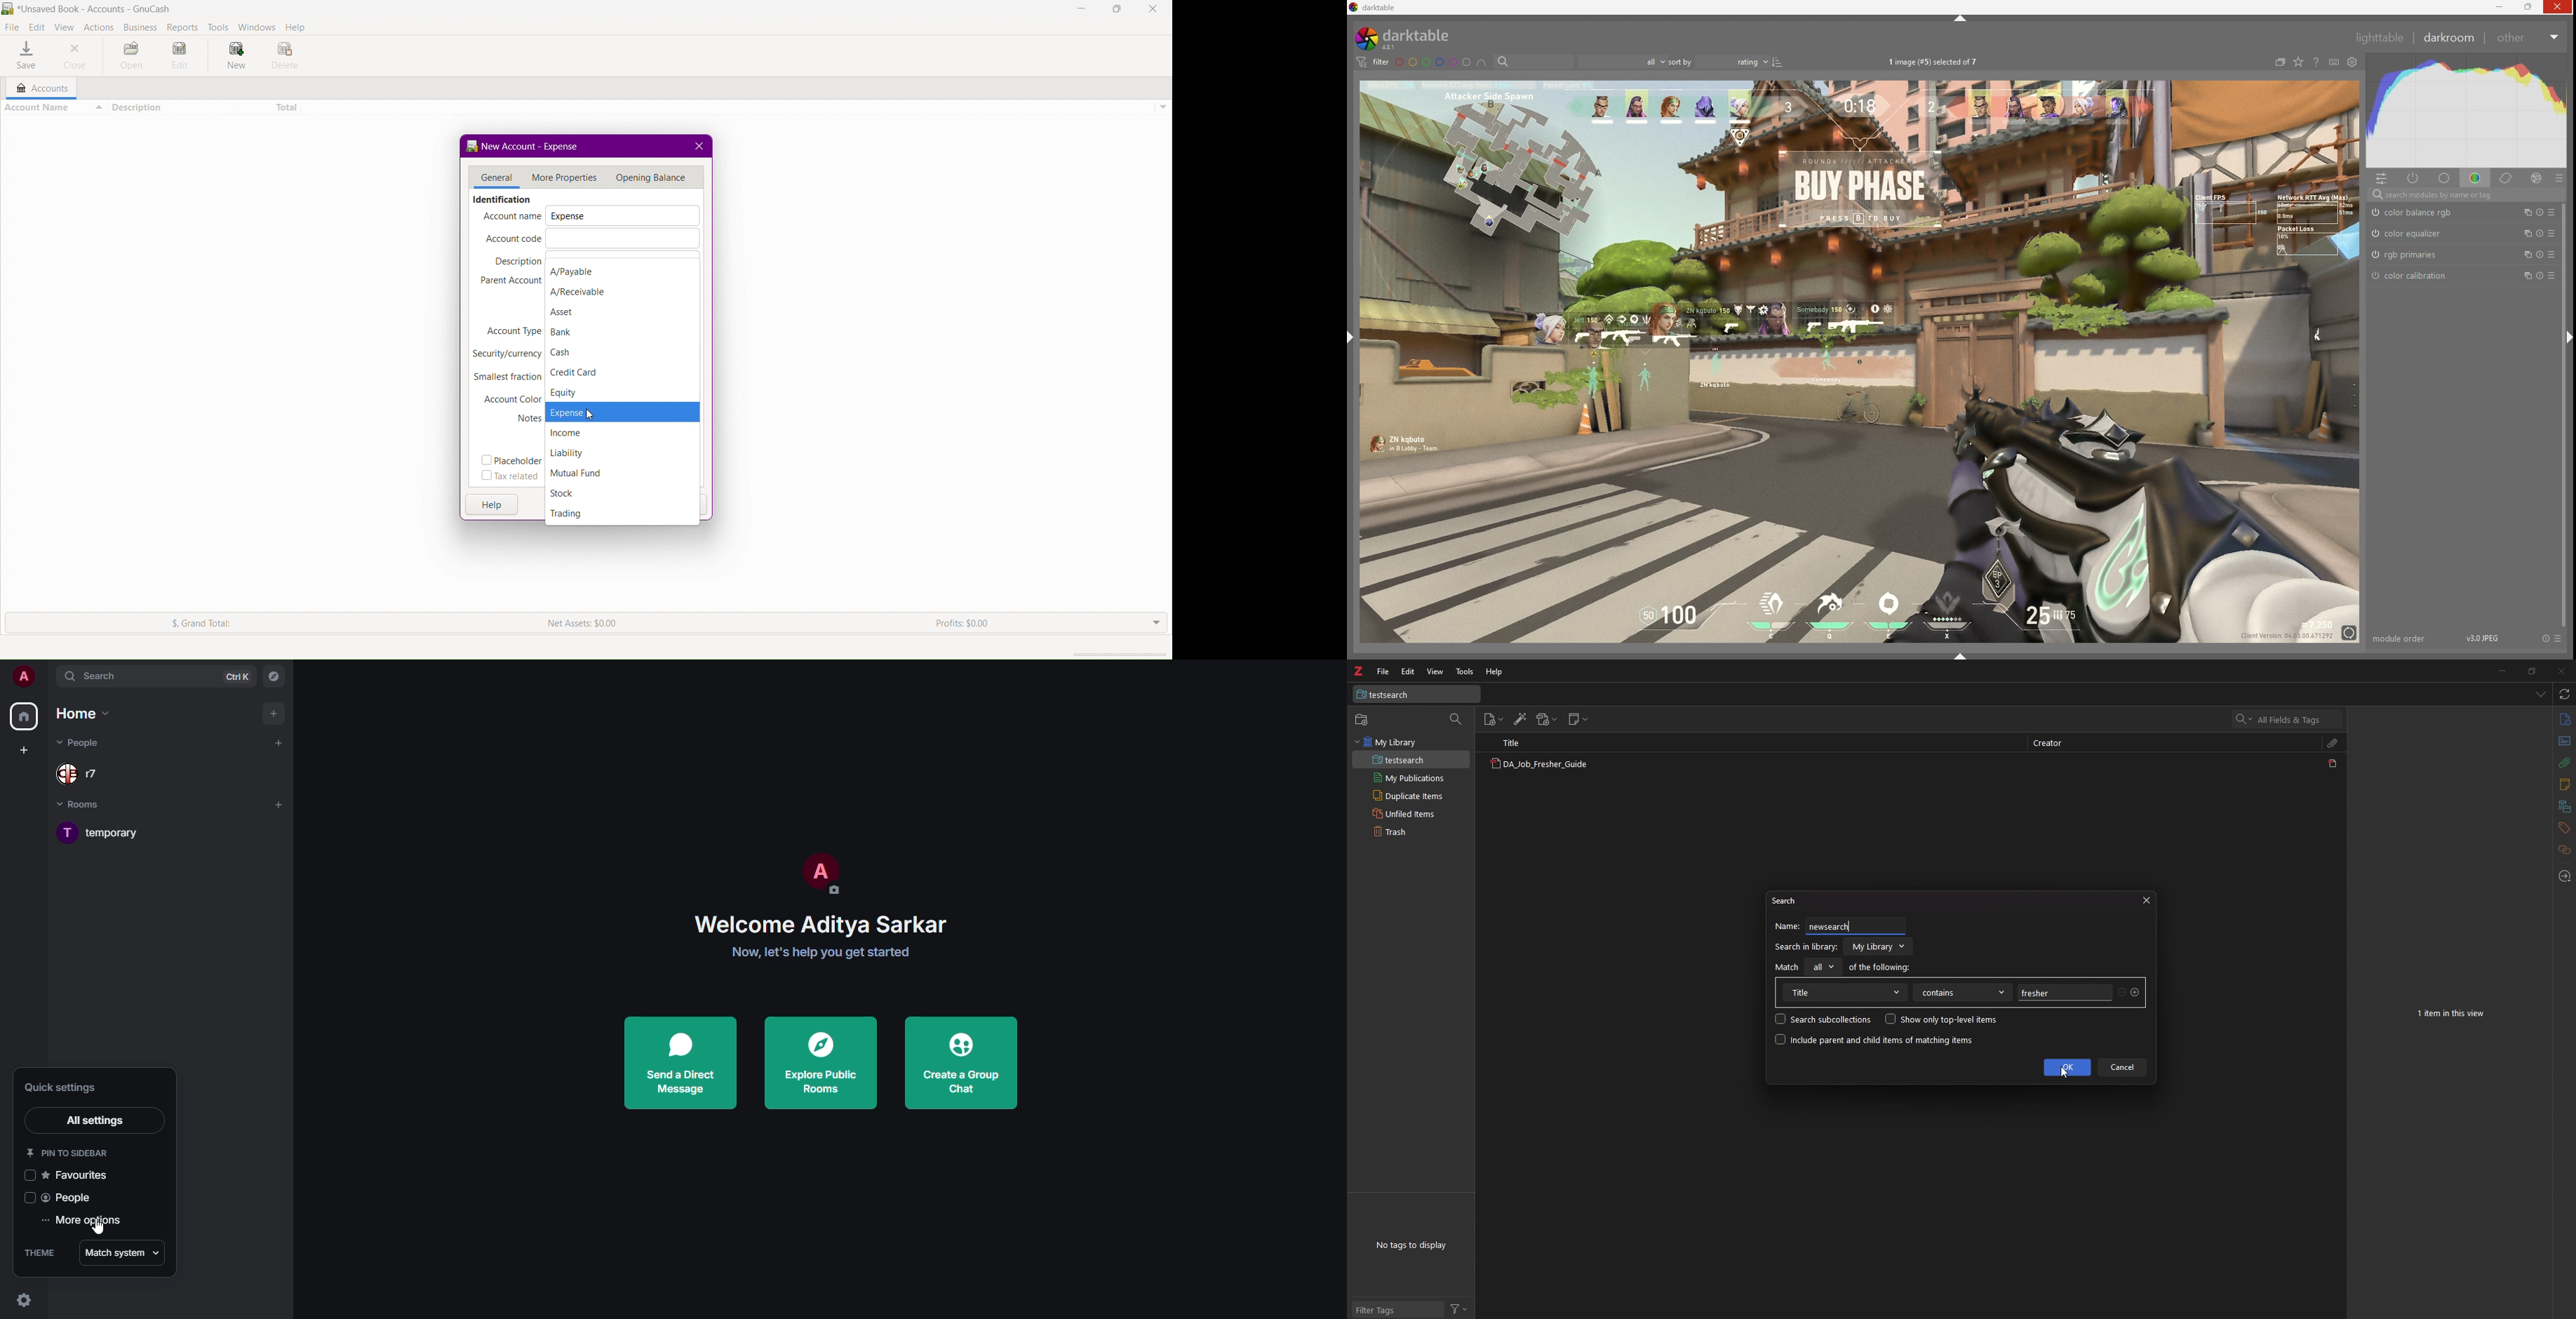 This screenshot has width=2576, height=1344. What do you see at coordinates (514, 399) in the screenshot?
I see `Account Color` at bounding box center [514, 399].